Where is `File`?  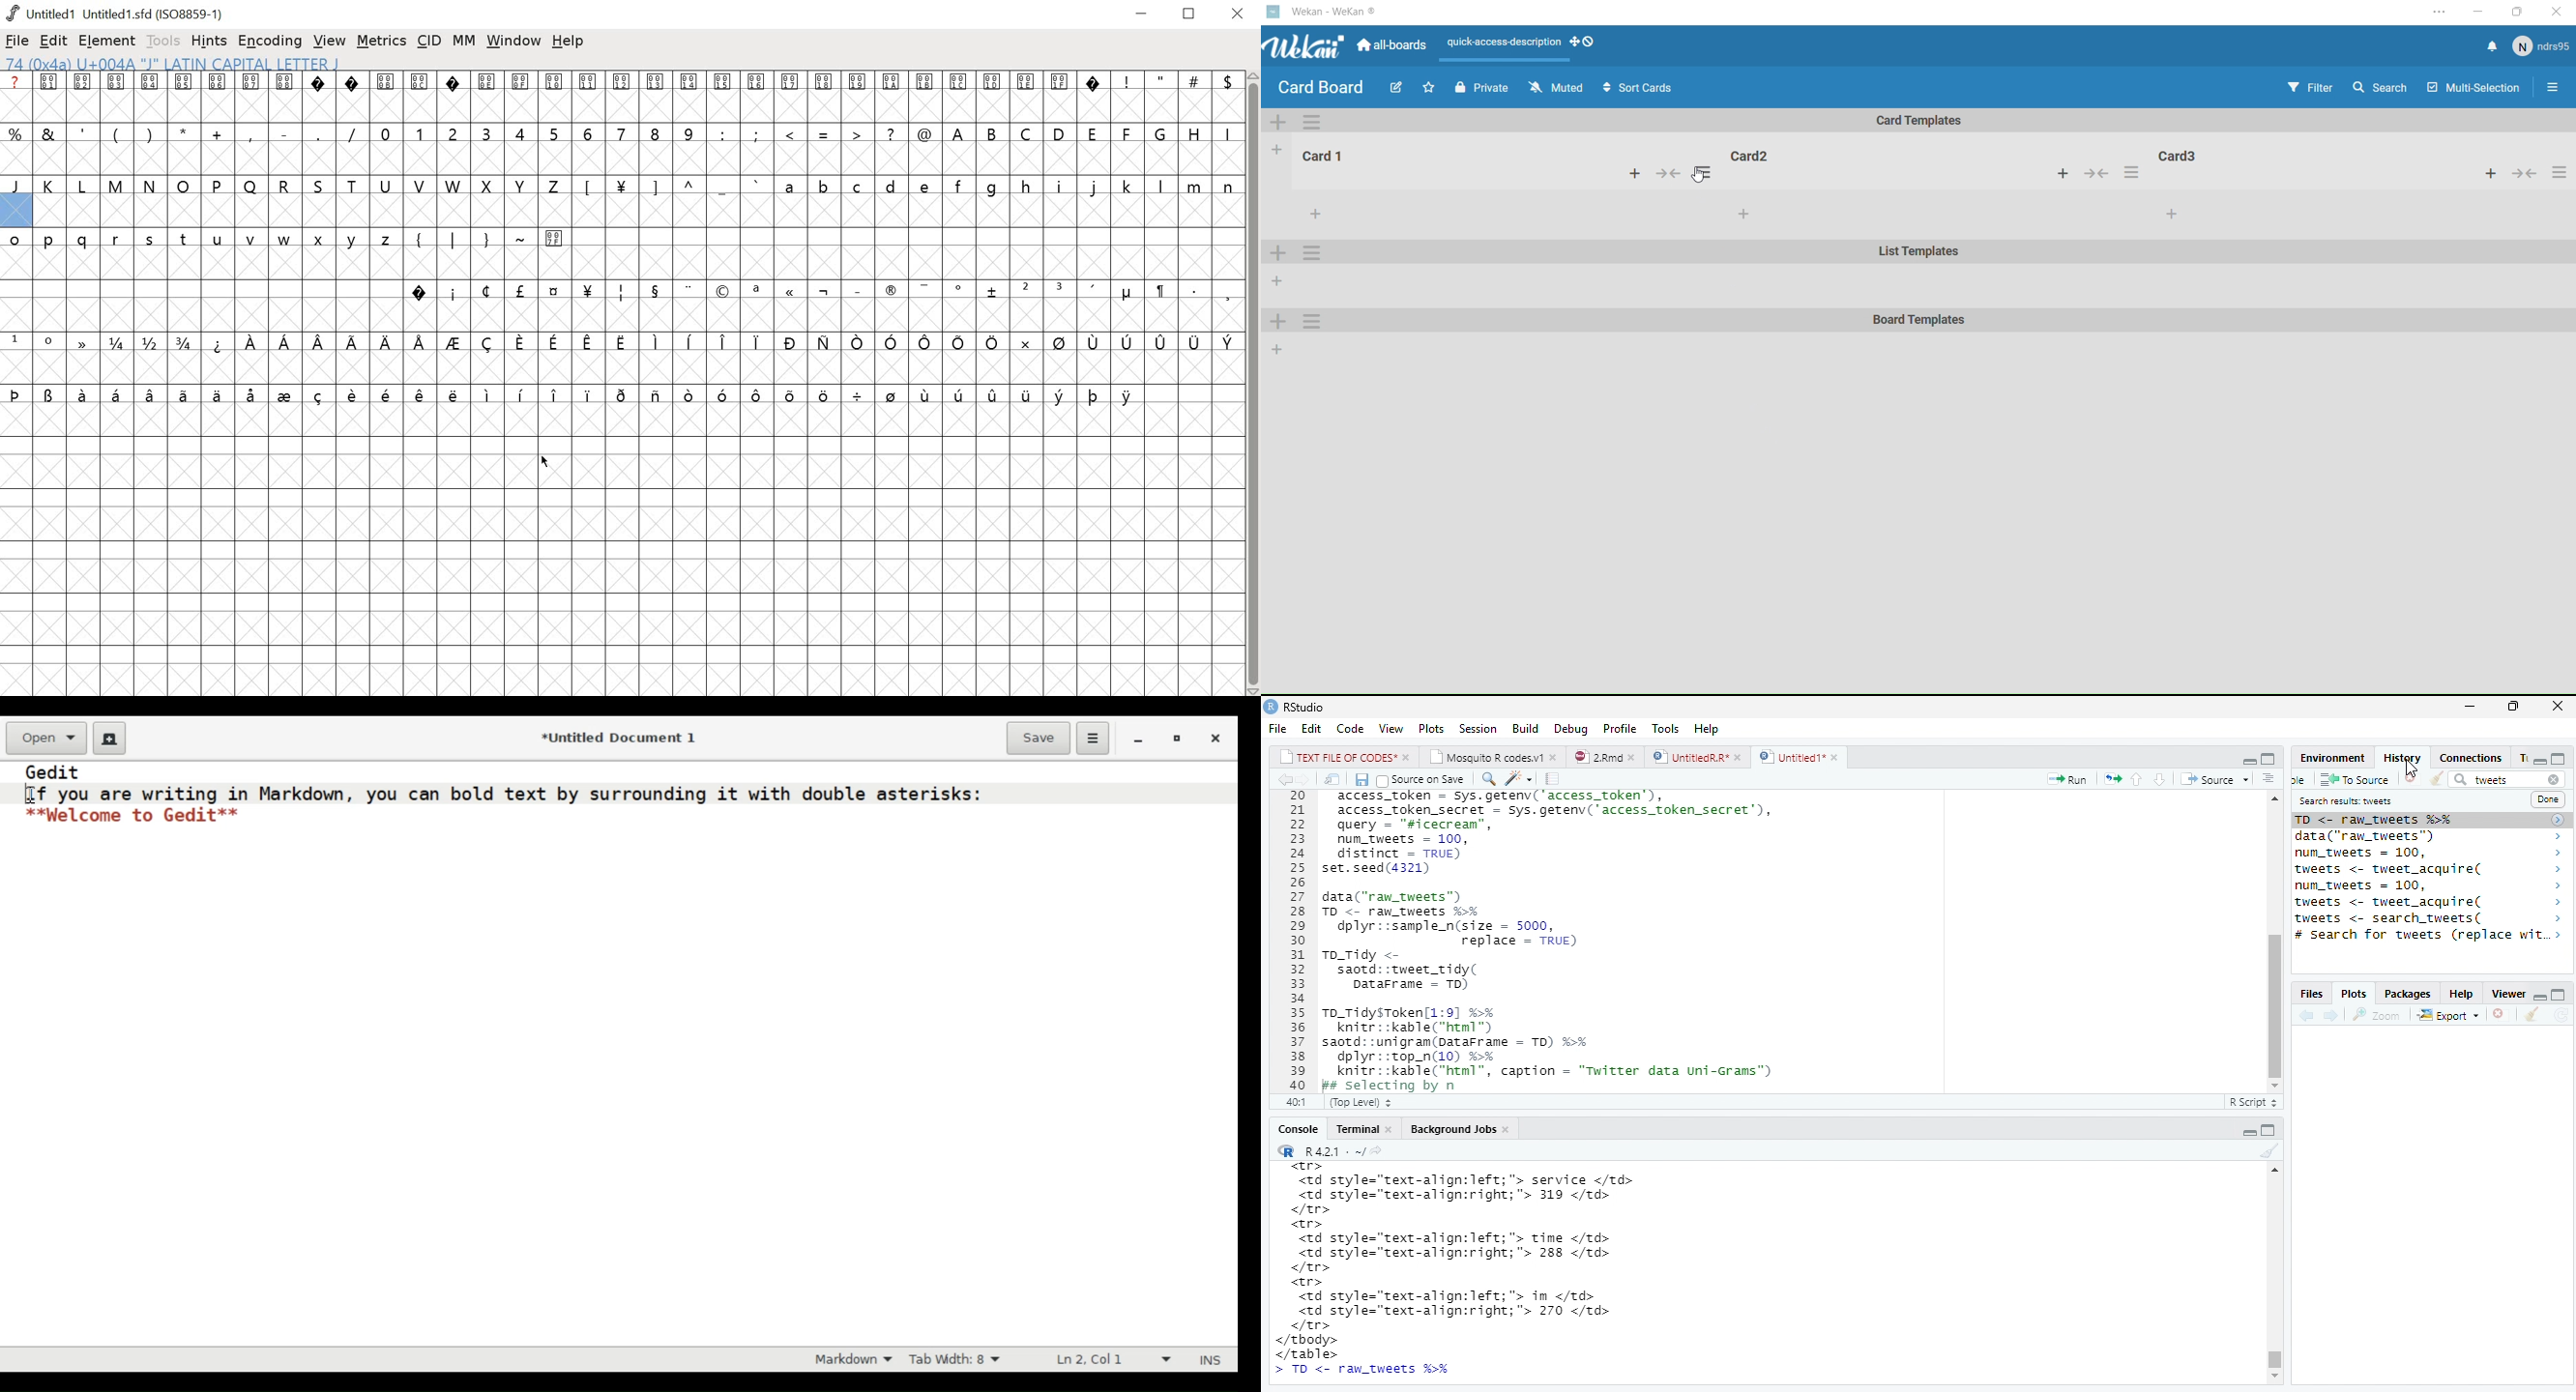
File is located at coordinates (1277, 726).